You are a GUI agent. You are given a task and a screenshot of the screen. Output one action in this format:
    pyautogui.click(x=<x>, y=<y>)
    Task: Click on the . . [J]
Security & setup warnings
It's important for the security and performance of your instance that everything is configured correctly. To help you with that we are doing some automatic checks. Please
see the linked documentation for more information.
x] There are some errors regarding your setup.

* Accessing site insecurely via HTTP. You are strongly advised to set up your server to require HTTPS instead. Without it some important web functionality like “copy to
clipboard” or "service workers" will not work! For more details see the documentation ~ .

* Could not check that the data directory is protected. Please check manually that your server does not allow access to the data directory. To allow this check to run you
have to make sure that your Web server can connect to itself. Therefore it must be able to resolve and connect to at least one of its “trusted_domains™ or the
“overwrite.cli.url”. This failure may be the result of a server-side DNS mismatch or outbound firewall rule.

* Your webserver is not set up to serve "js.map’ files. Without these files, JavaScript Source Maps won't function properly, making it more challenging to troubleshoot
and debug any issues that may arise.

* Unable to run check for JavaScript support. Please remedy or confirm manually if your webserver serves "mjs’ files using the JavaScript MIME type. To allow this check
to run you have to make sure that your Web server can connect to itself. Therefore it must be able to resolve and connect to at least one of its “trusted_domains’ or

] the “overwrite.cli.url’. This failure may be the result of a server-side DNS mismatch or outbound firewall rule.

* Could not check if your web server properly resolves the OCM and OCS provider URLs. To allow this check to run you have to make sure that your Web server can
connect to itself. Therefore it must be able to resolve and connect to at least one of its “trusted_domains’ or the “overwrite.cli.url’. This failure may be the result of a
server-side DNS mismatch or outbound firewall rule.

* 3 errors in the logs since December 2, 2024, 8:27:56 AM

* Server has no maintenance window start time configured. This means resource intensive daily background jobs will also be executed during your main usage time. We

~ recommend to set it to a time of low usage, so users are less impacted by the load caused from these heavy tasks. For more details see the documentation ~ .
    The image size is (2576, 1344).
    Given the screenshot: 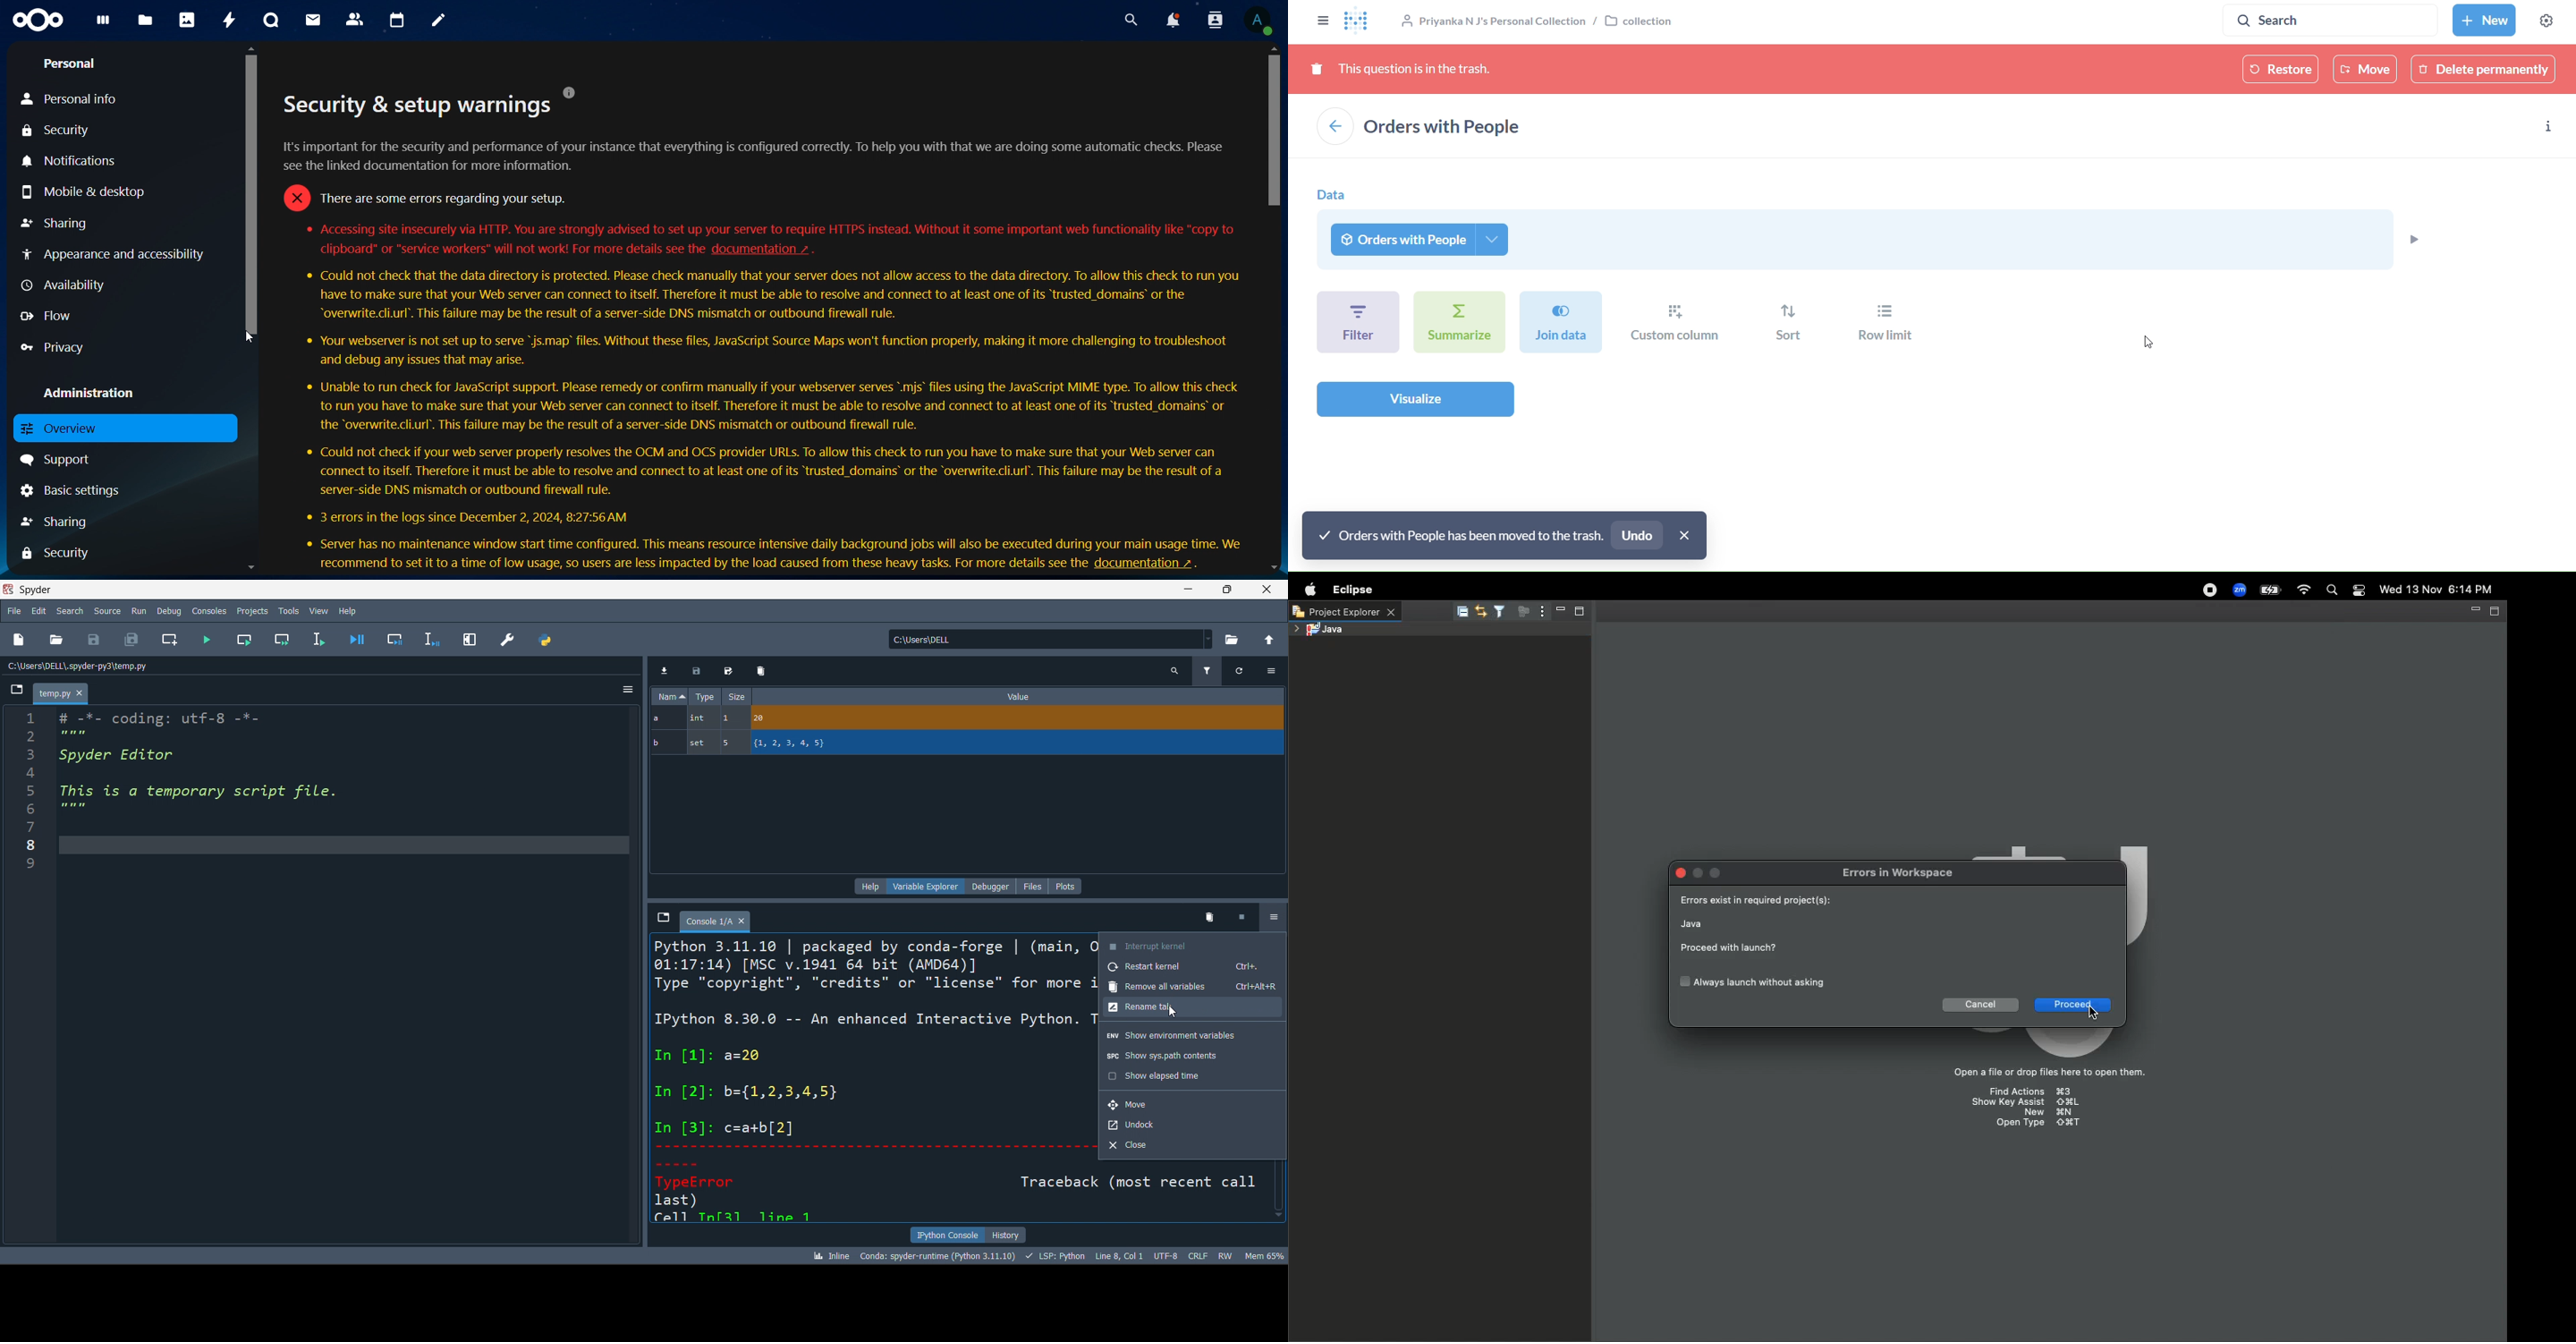 What is the action you would take?
    pyautogui.click(x=768, y=310)
    